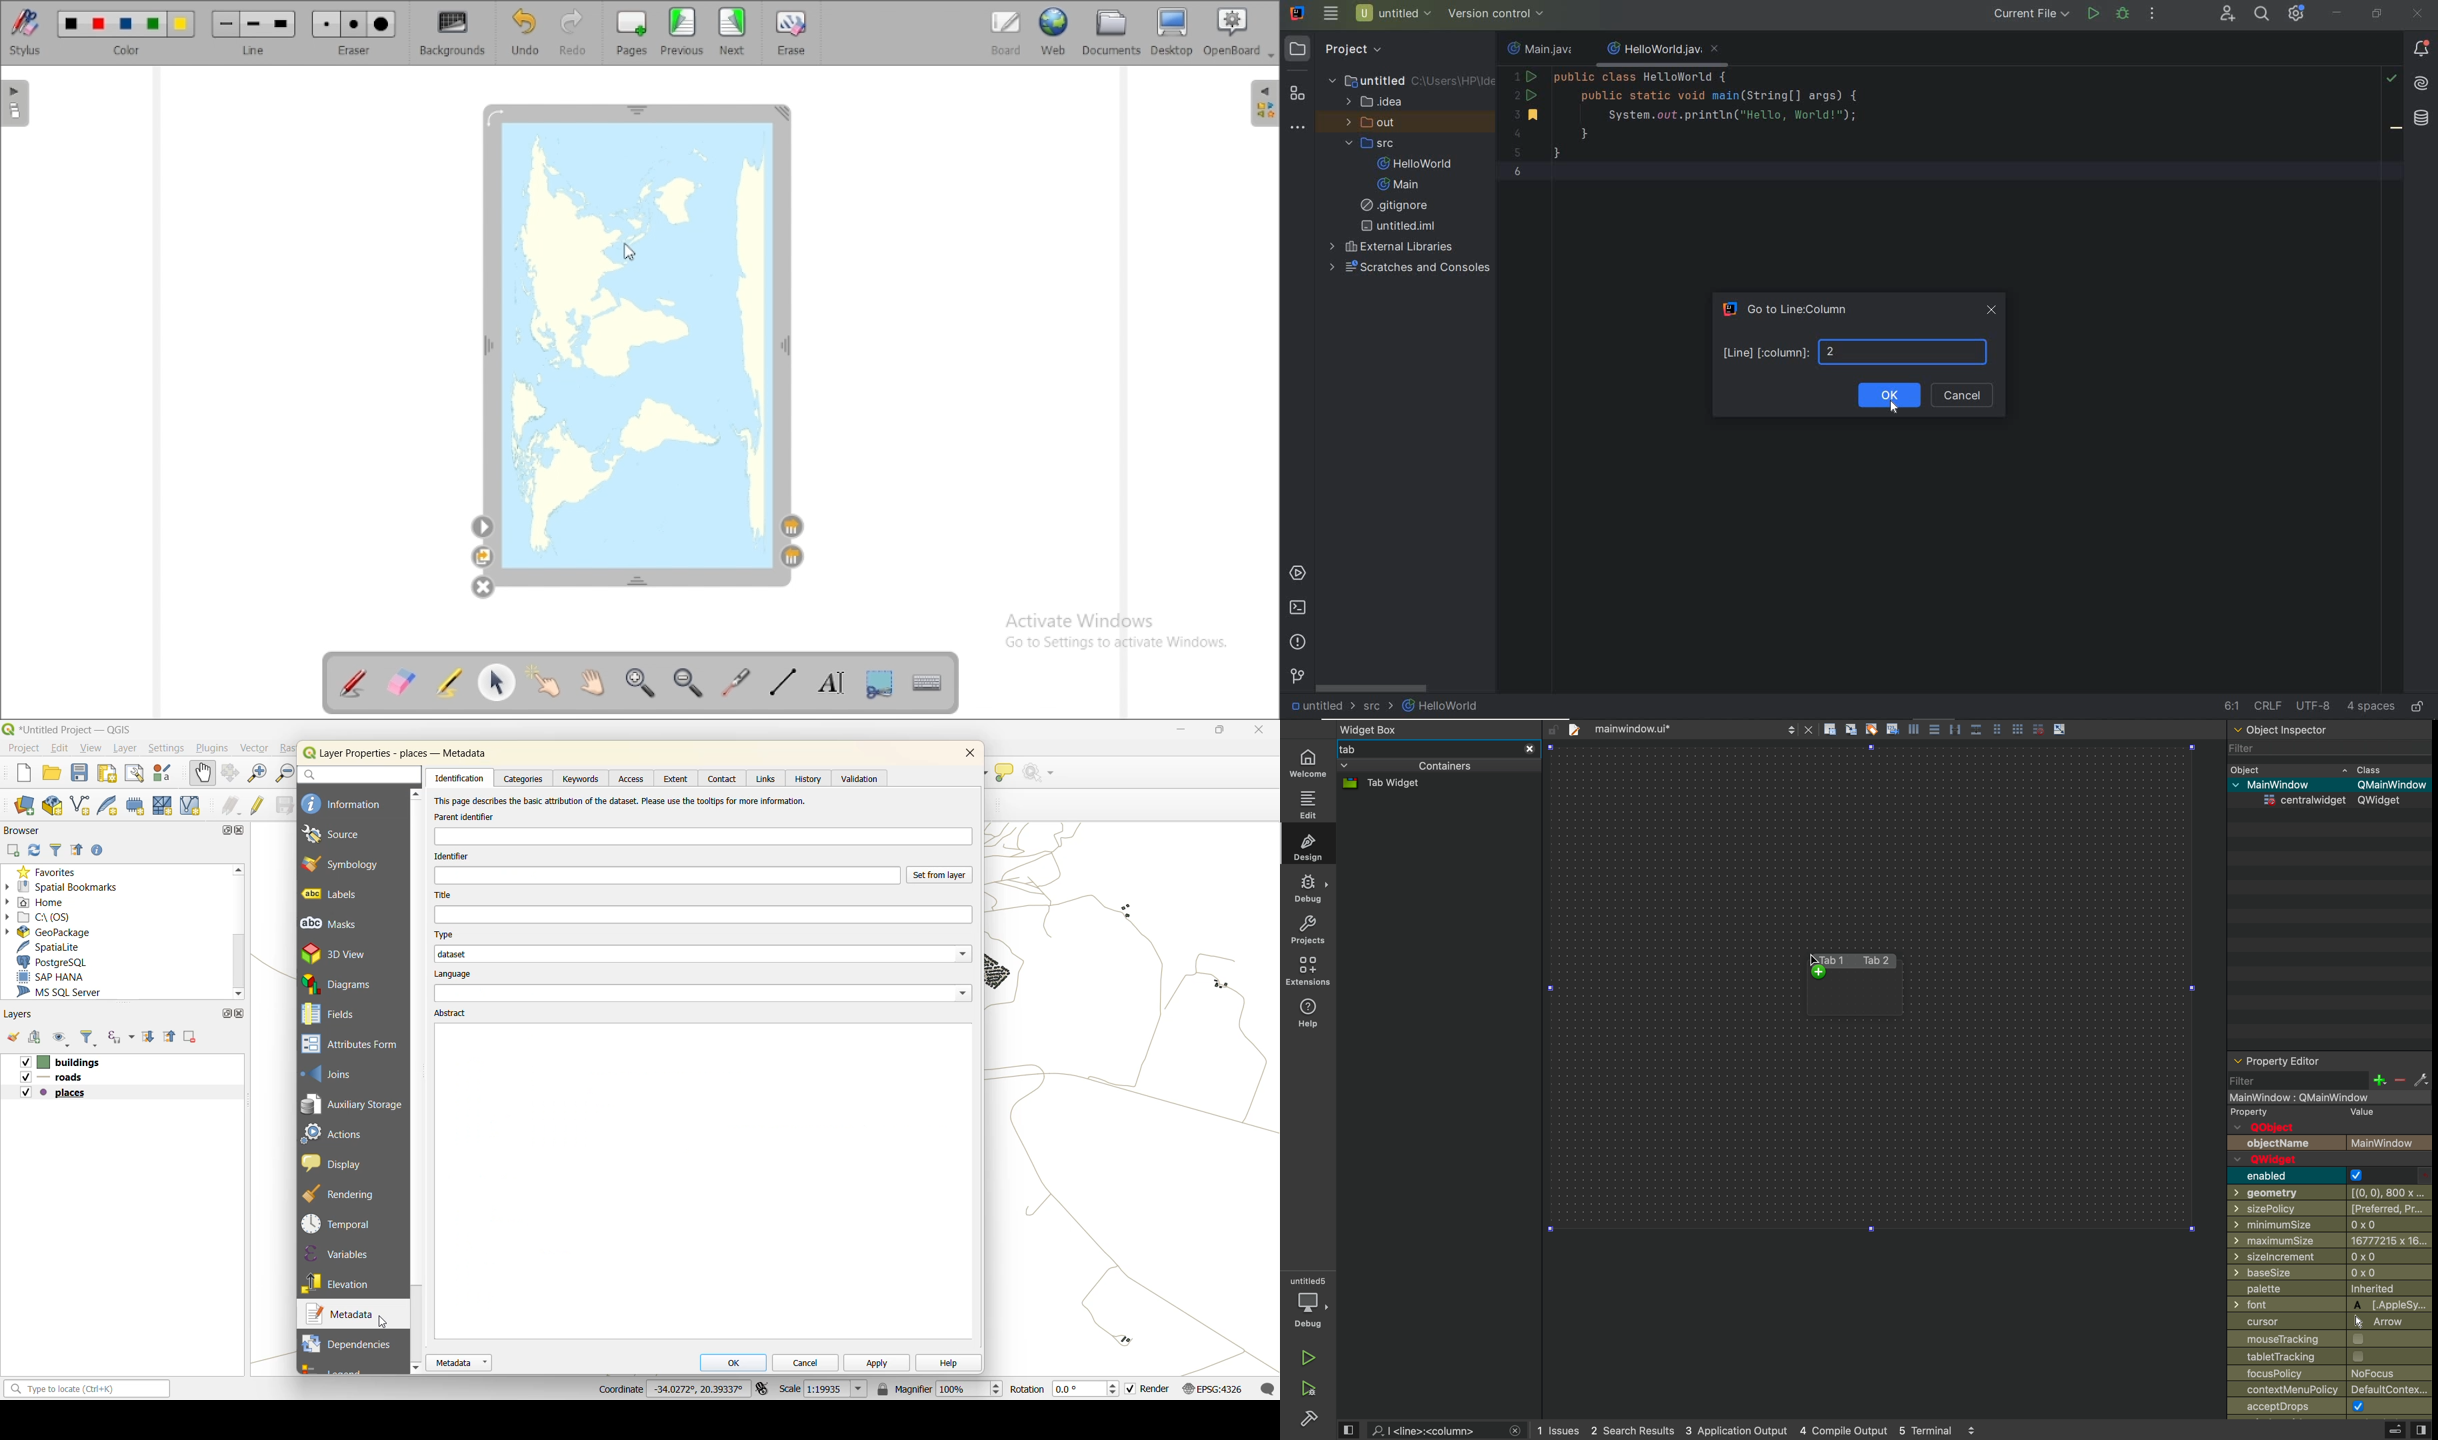  I want to click on grid view large, so click(2017, 728).